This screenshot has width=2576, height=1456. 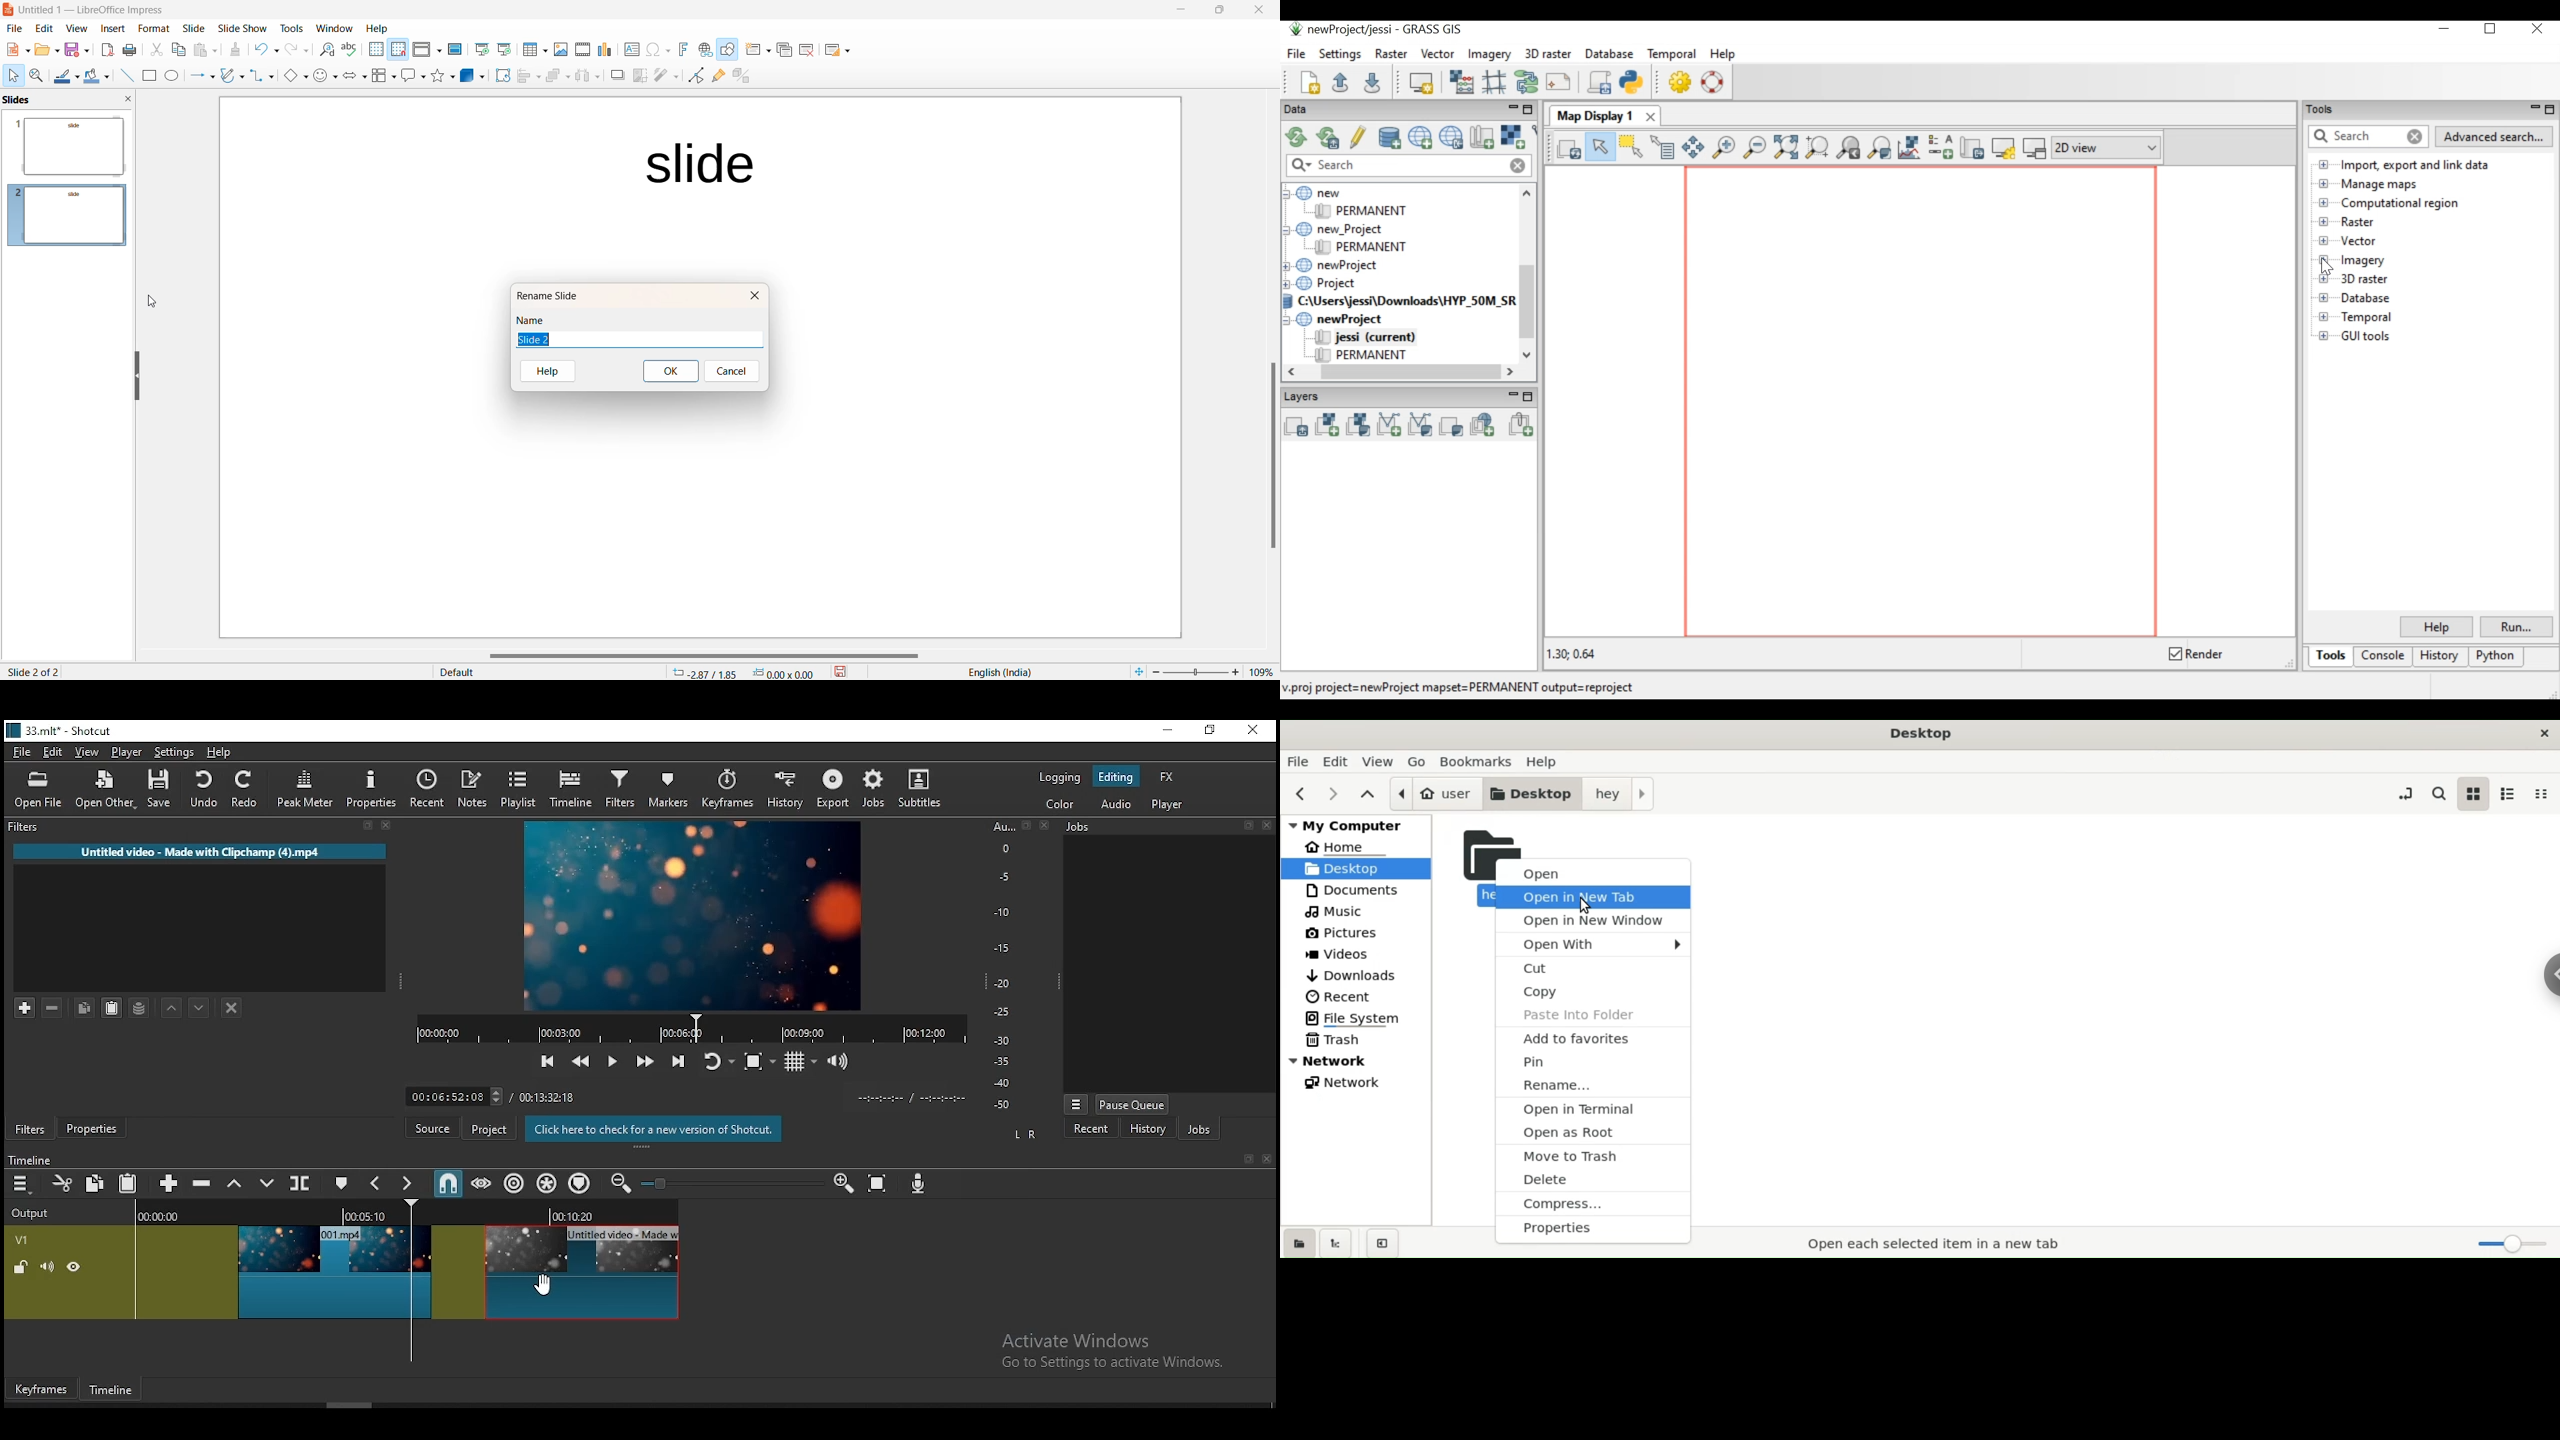 What do you see at coordinates (2542, 794) in the screenshot?
I see `compact view` at bounding box center [2542, 794].